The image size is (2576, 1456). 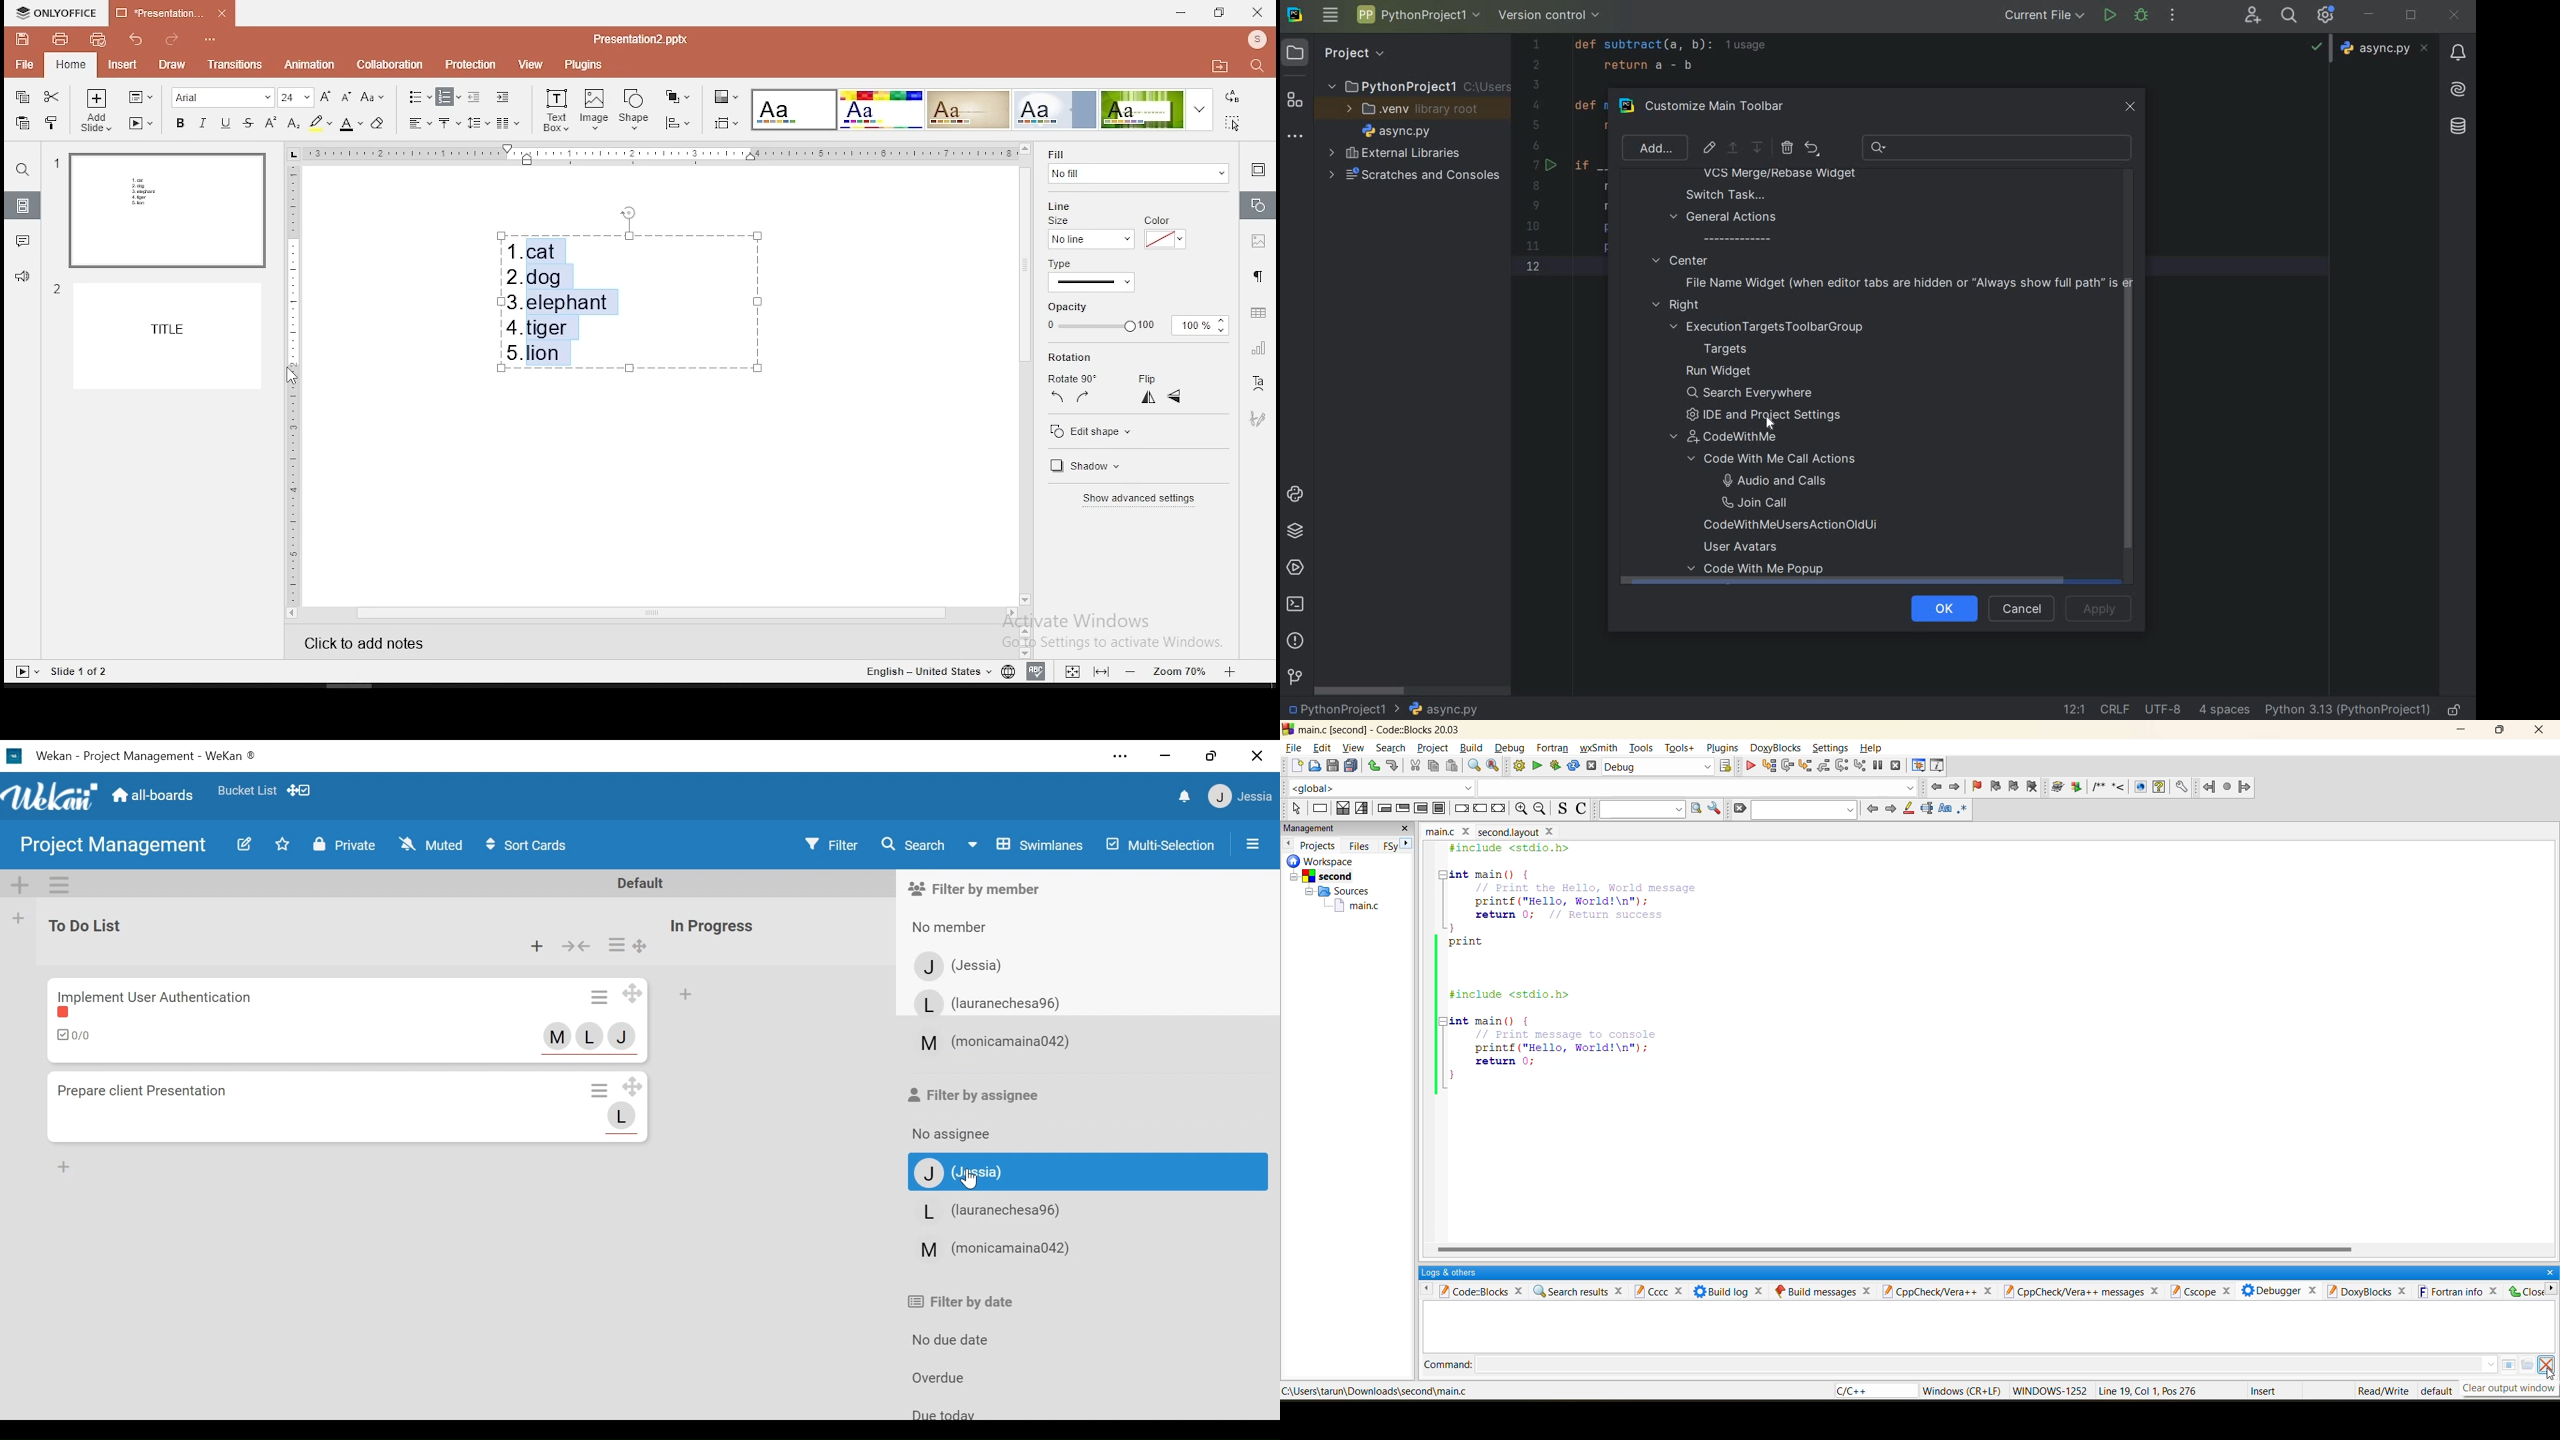 I want to click on Home (all-boards), so click(x=155, y=795).